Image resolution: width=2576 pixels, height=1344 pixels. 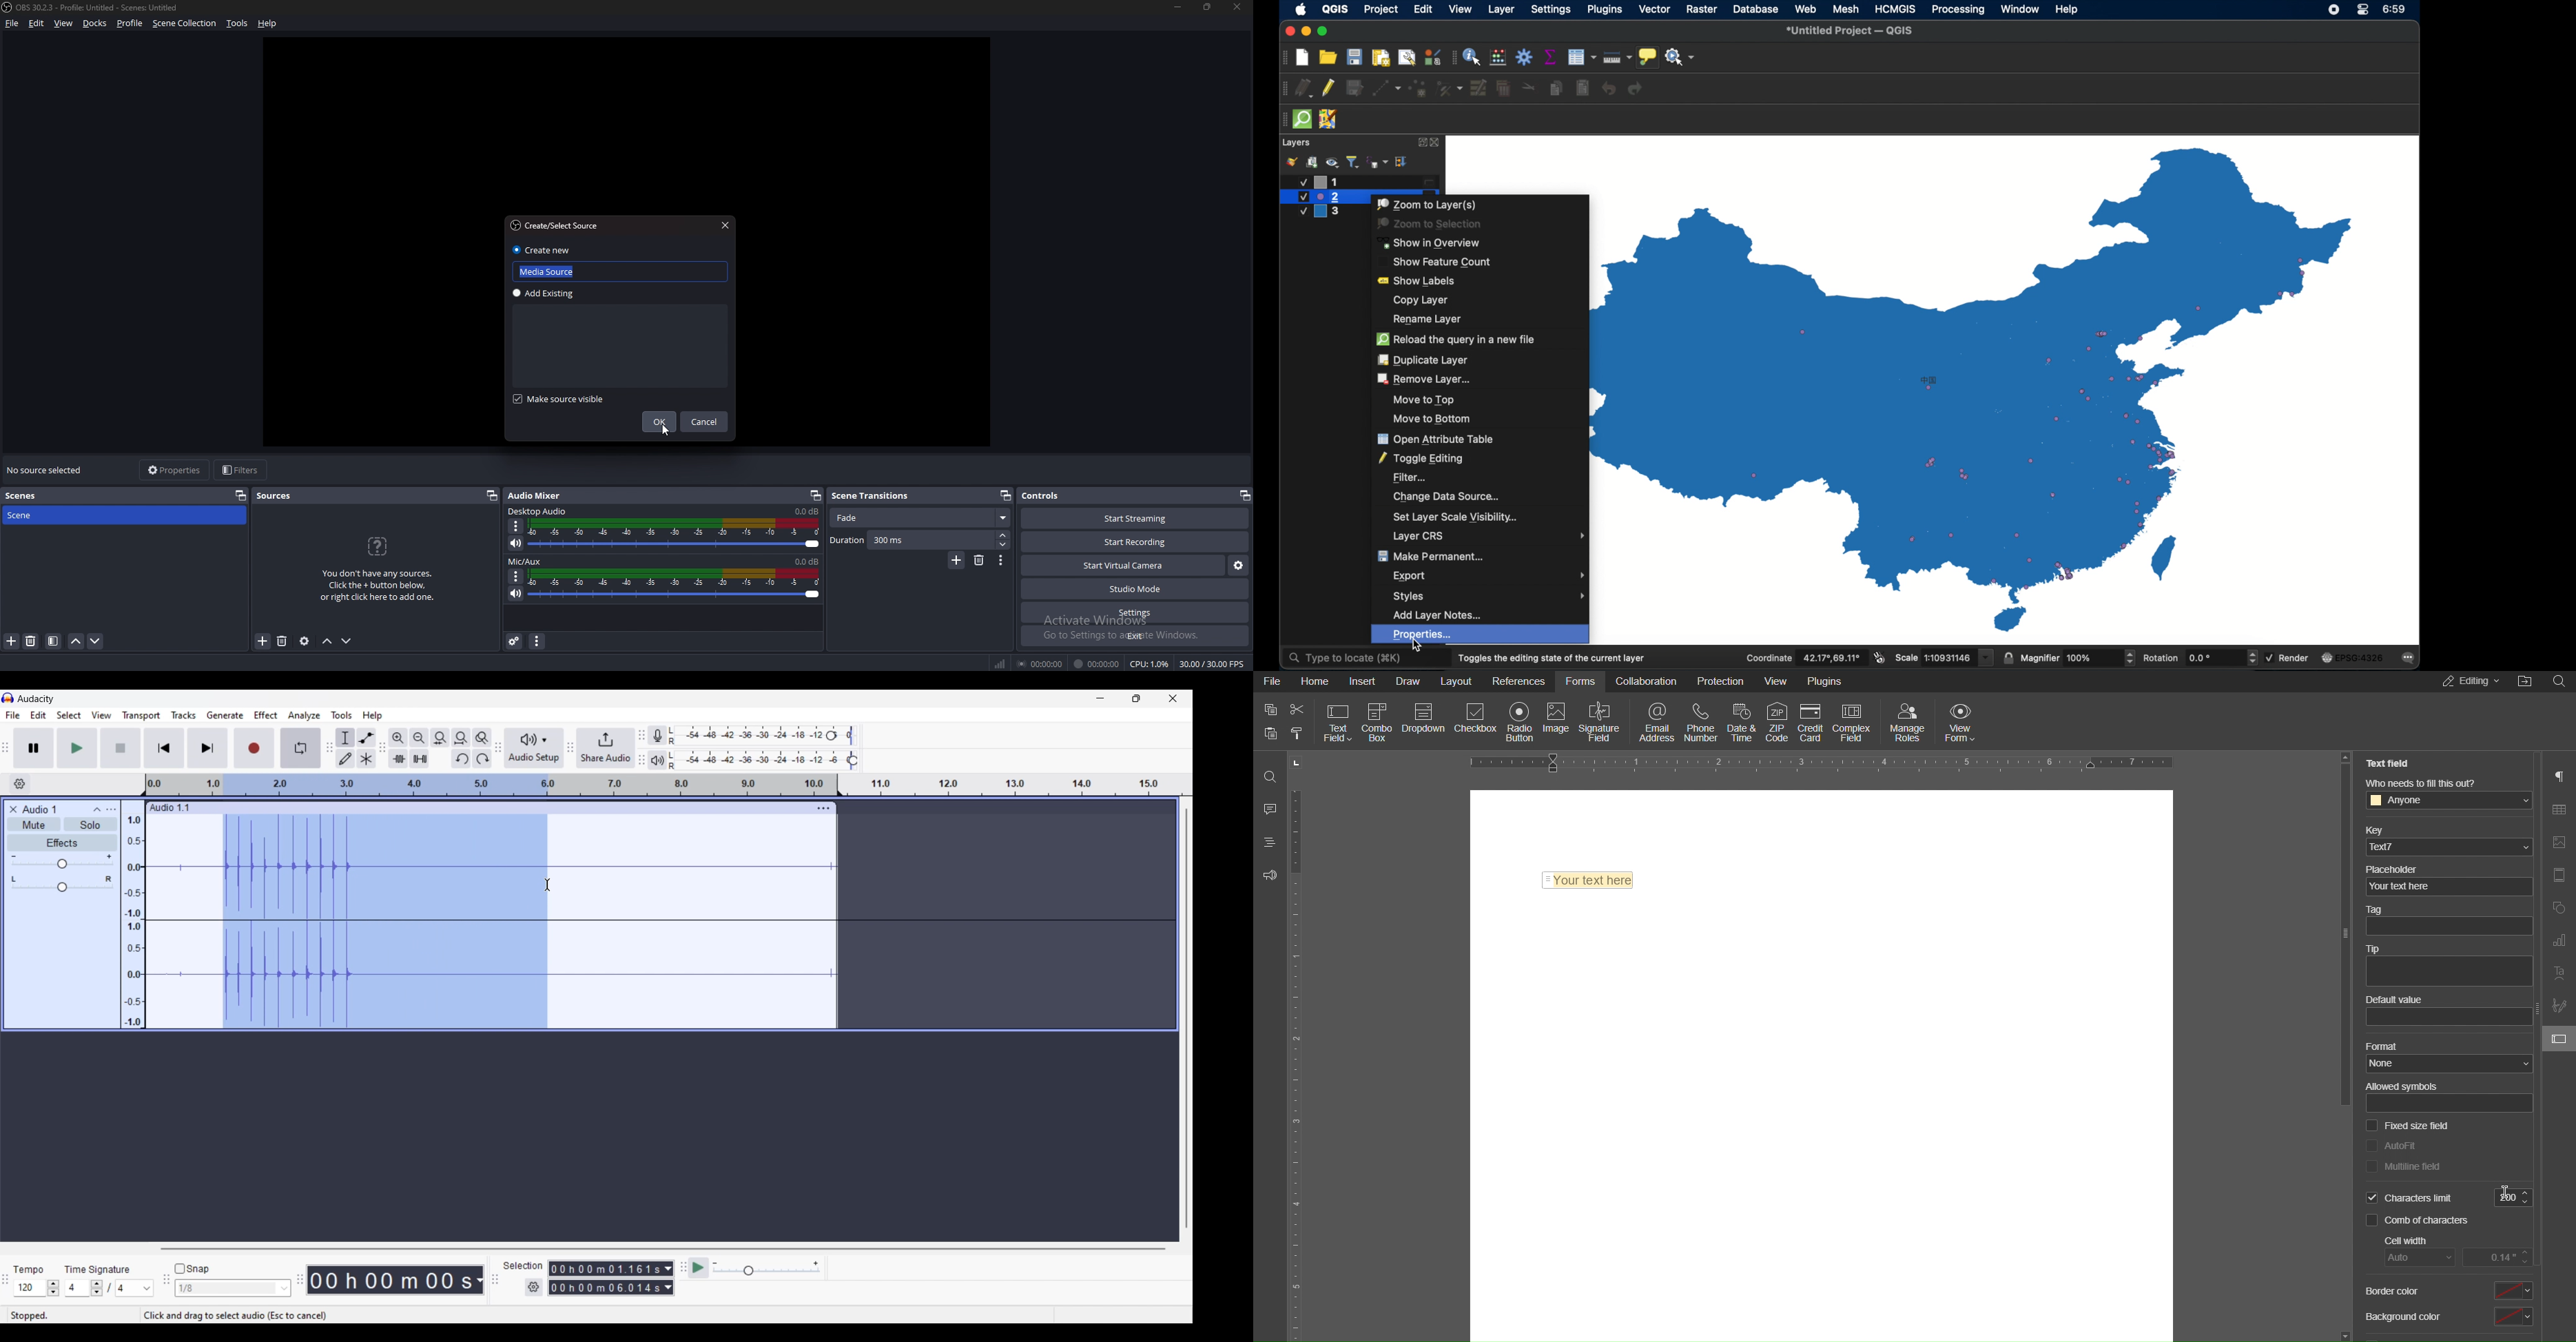 What do you see at coordinates (661, 422) in the screenshot?
I see `ok` at bounding box center [661, 422].